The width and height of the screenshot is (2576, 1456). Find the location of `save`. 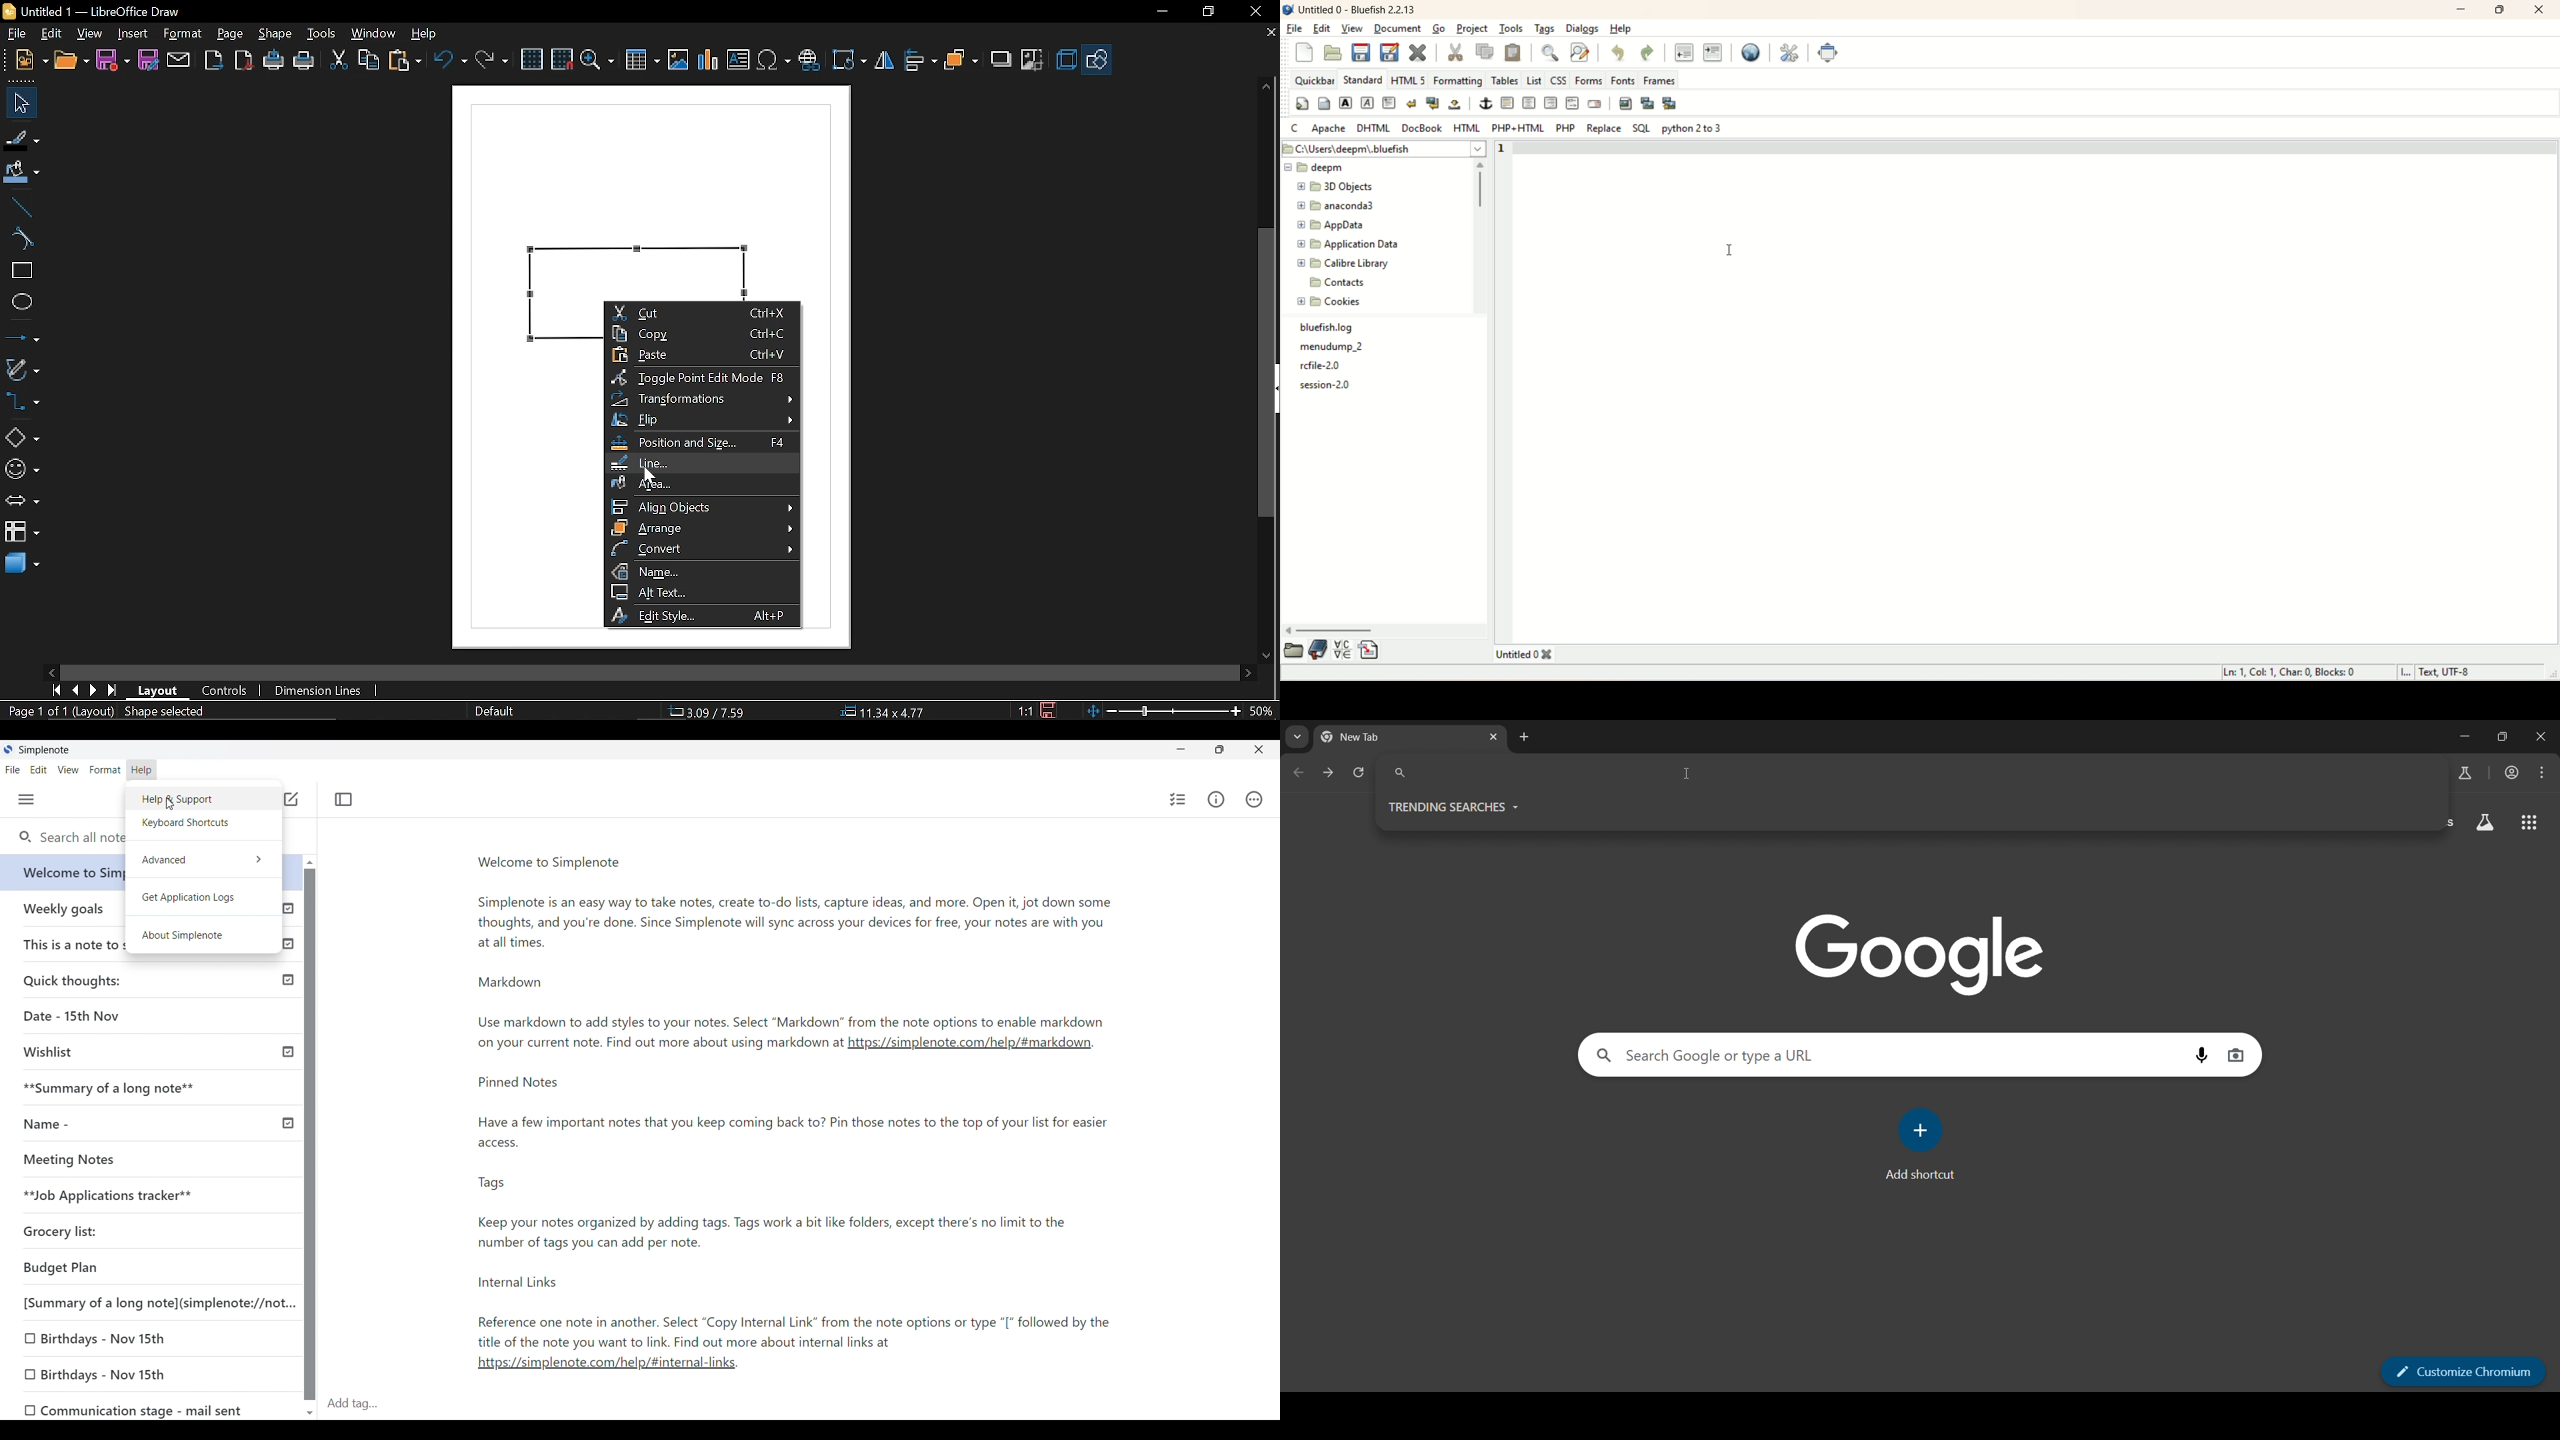

save is located at coordinates (1054, 710).